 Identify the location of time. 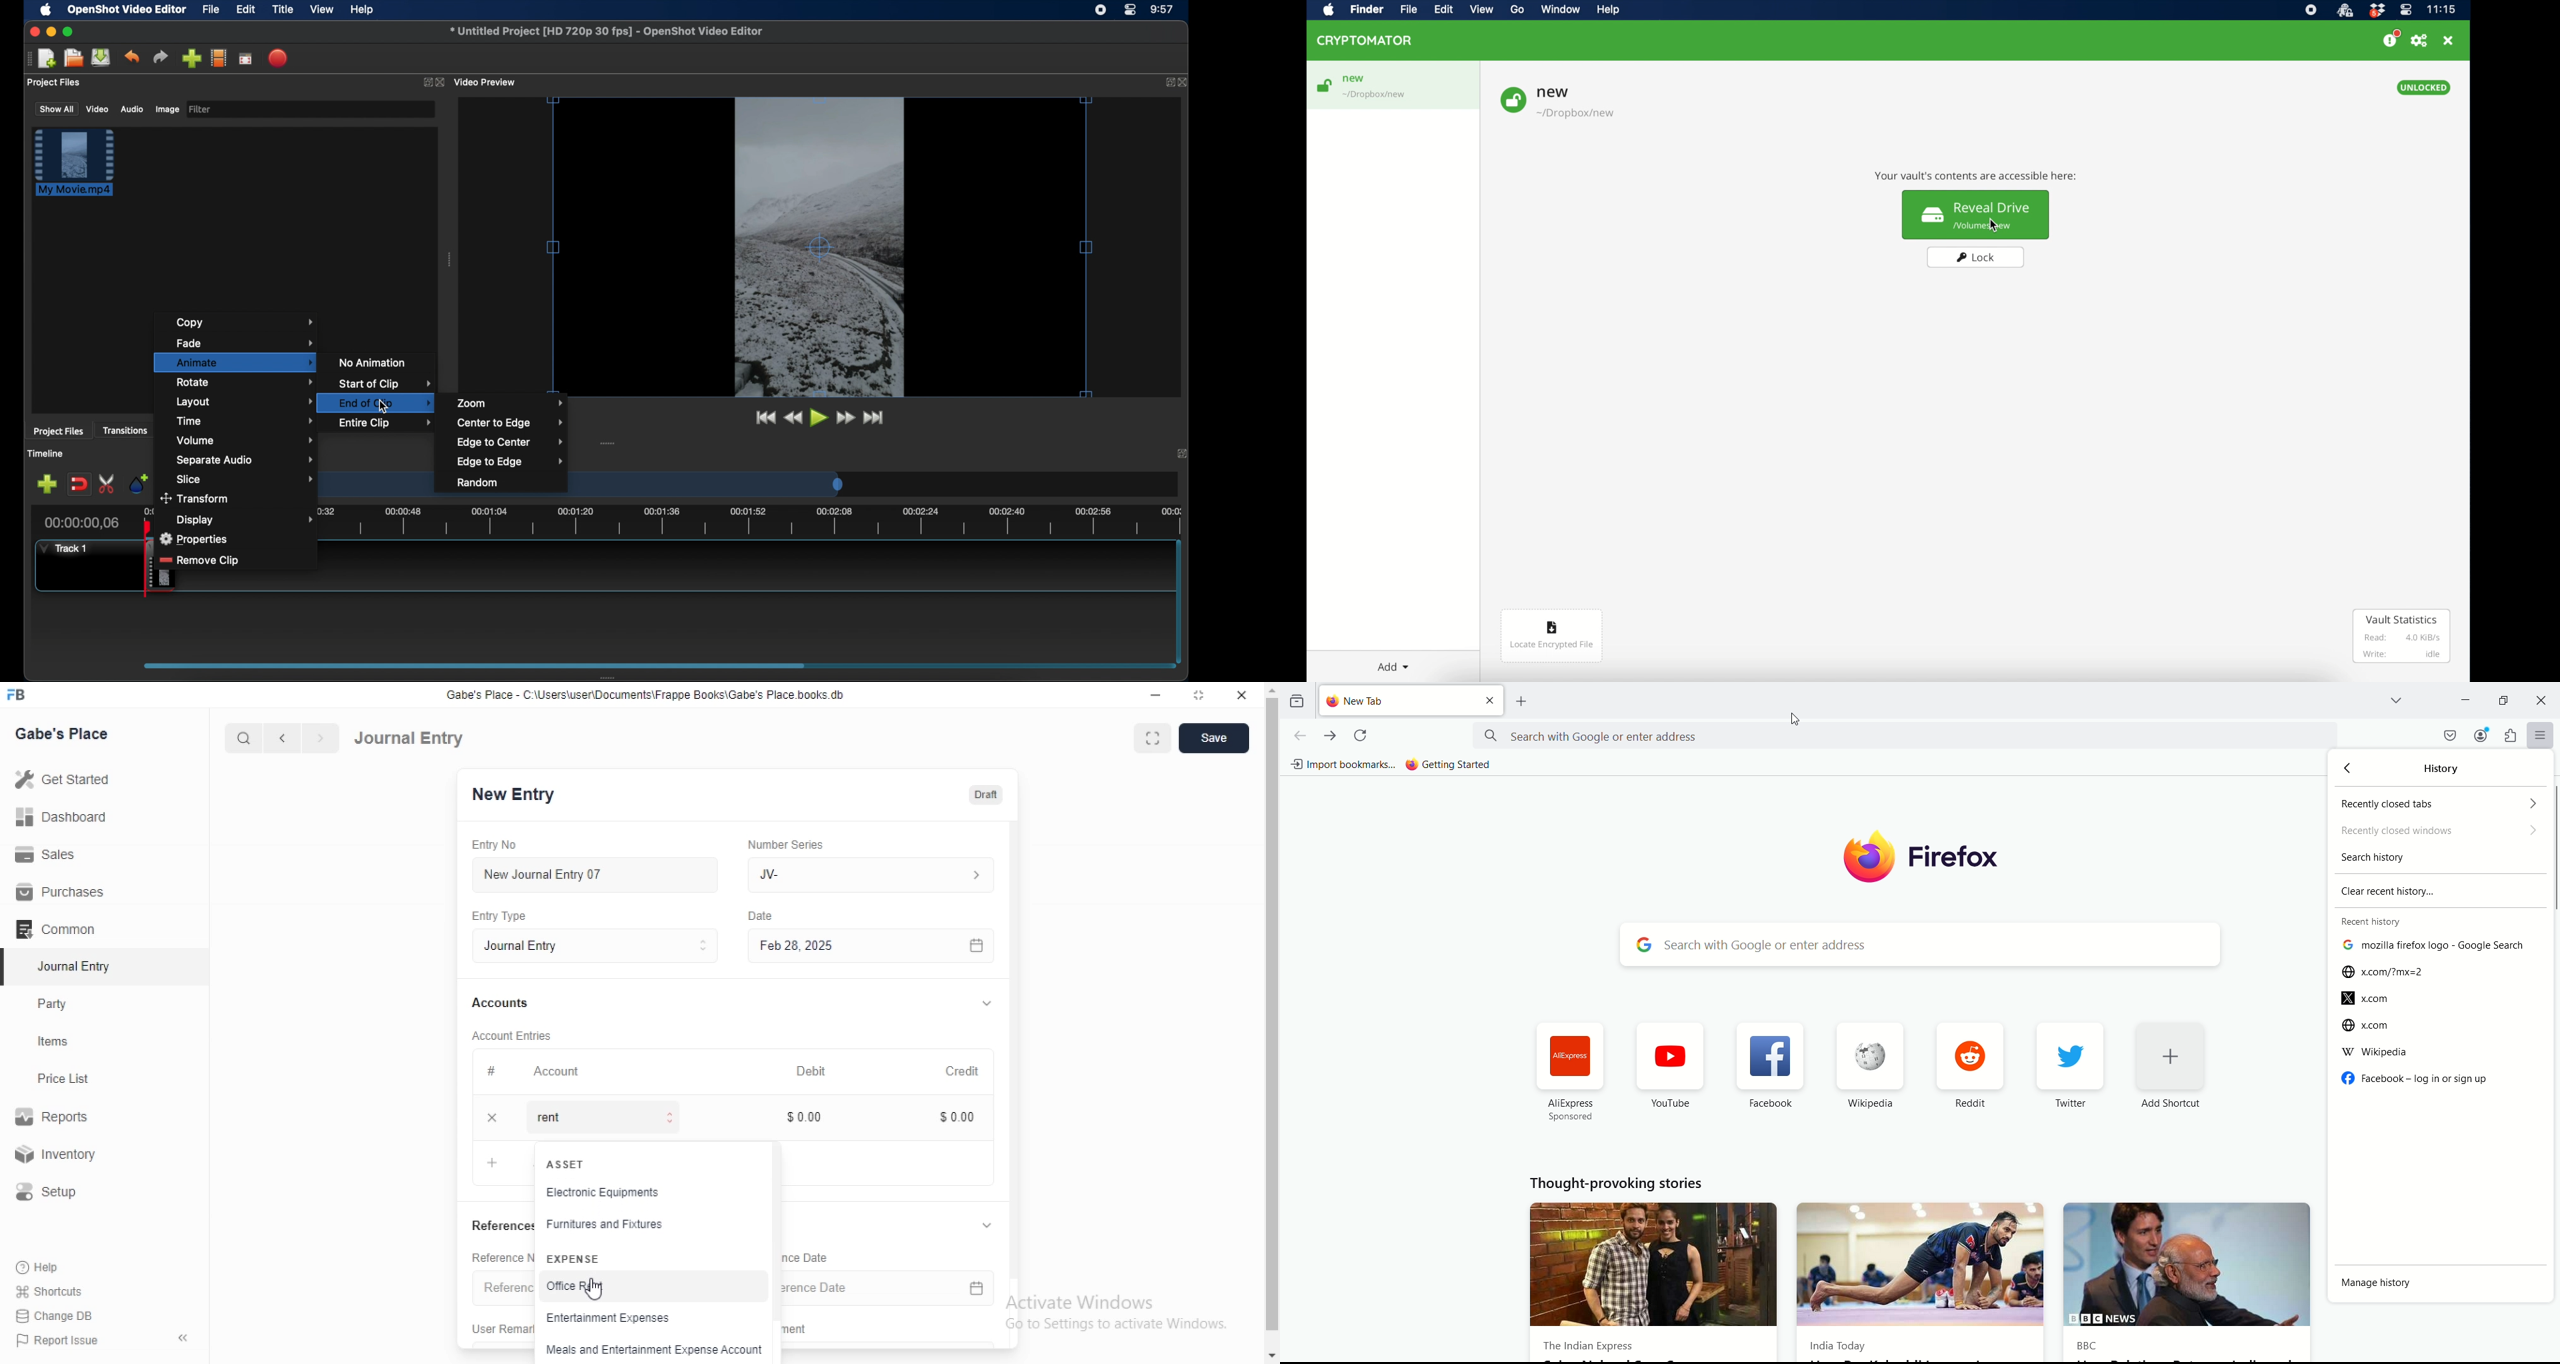
(2441, 9).